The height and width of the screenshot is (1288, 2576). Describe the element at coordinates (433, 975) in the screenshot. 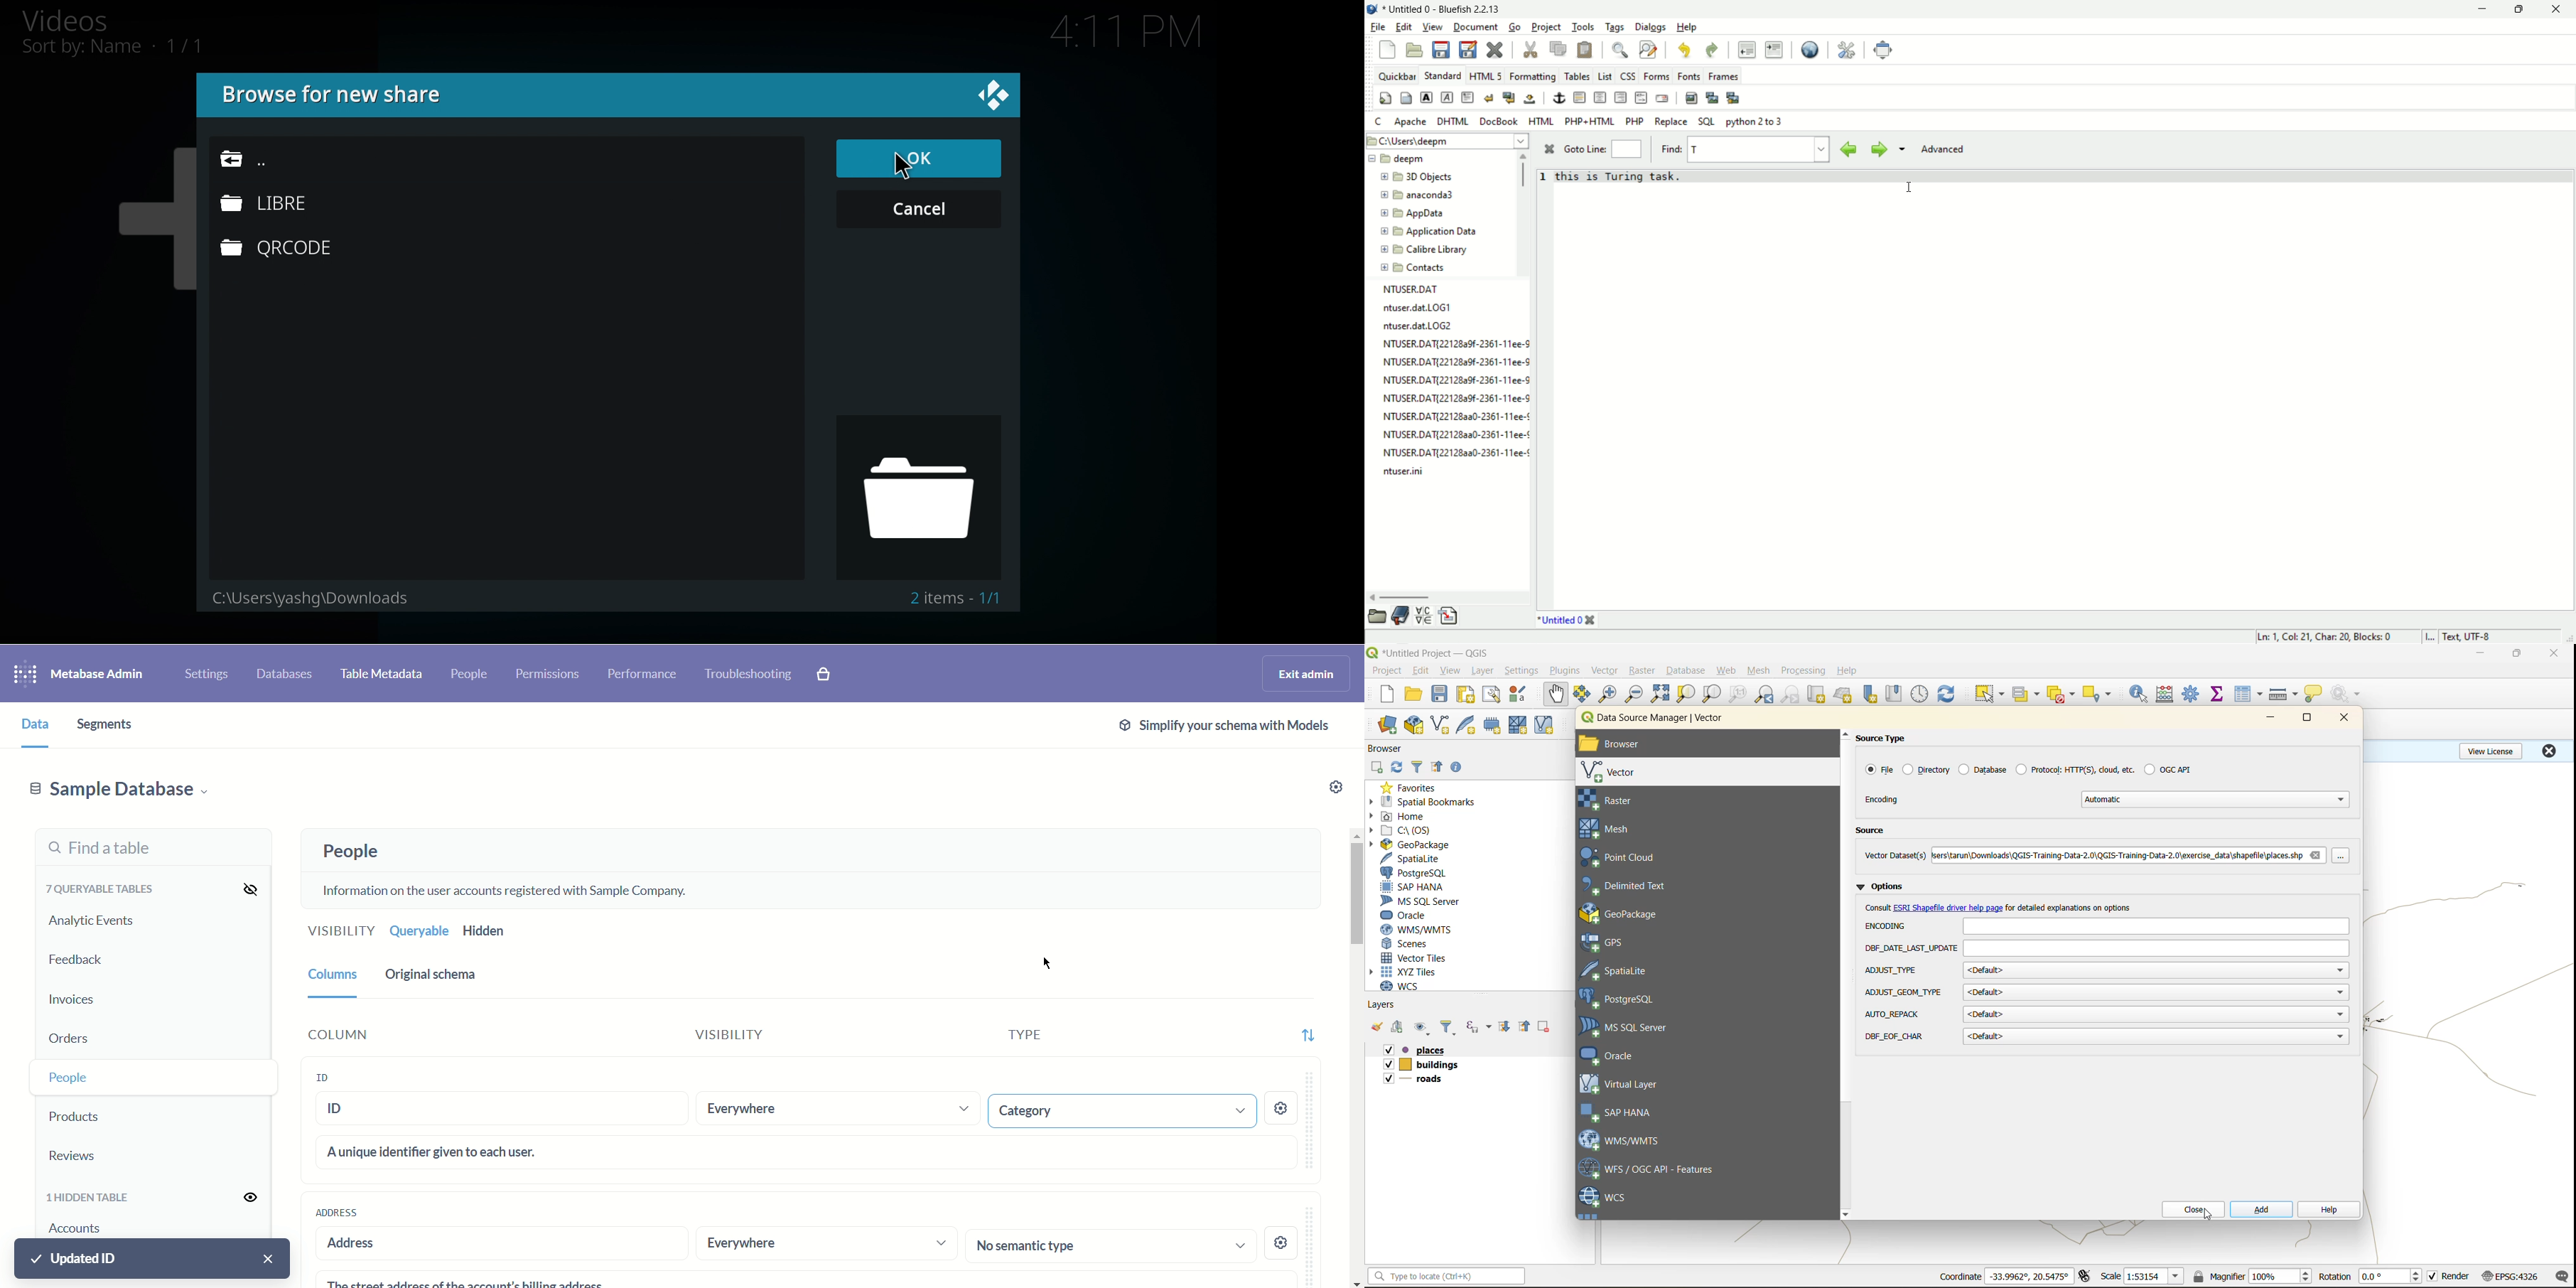

I see `Original schema` at that location.